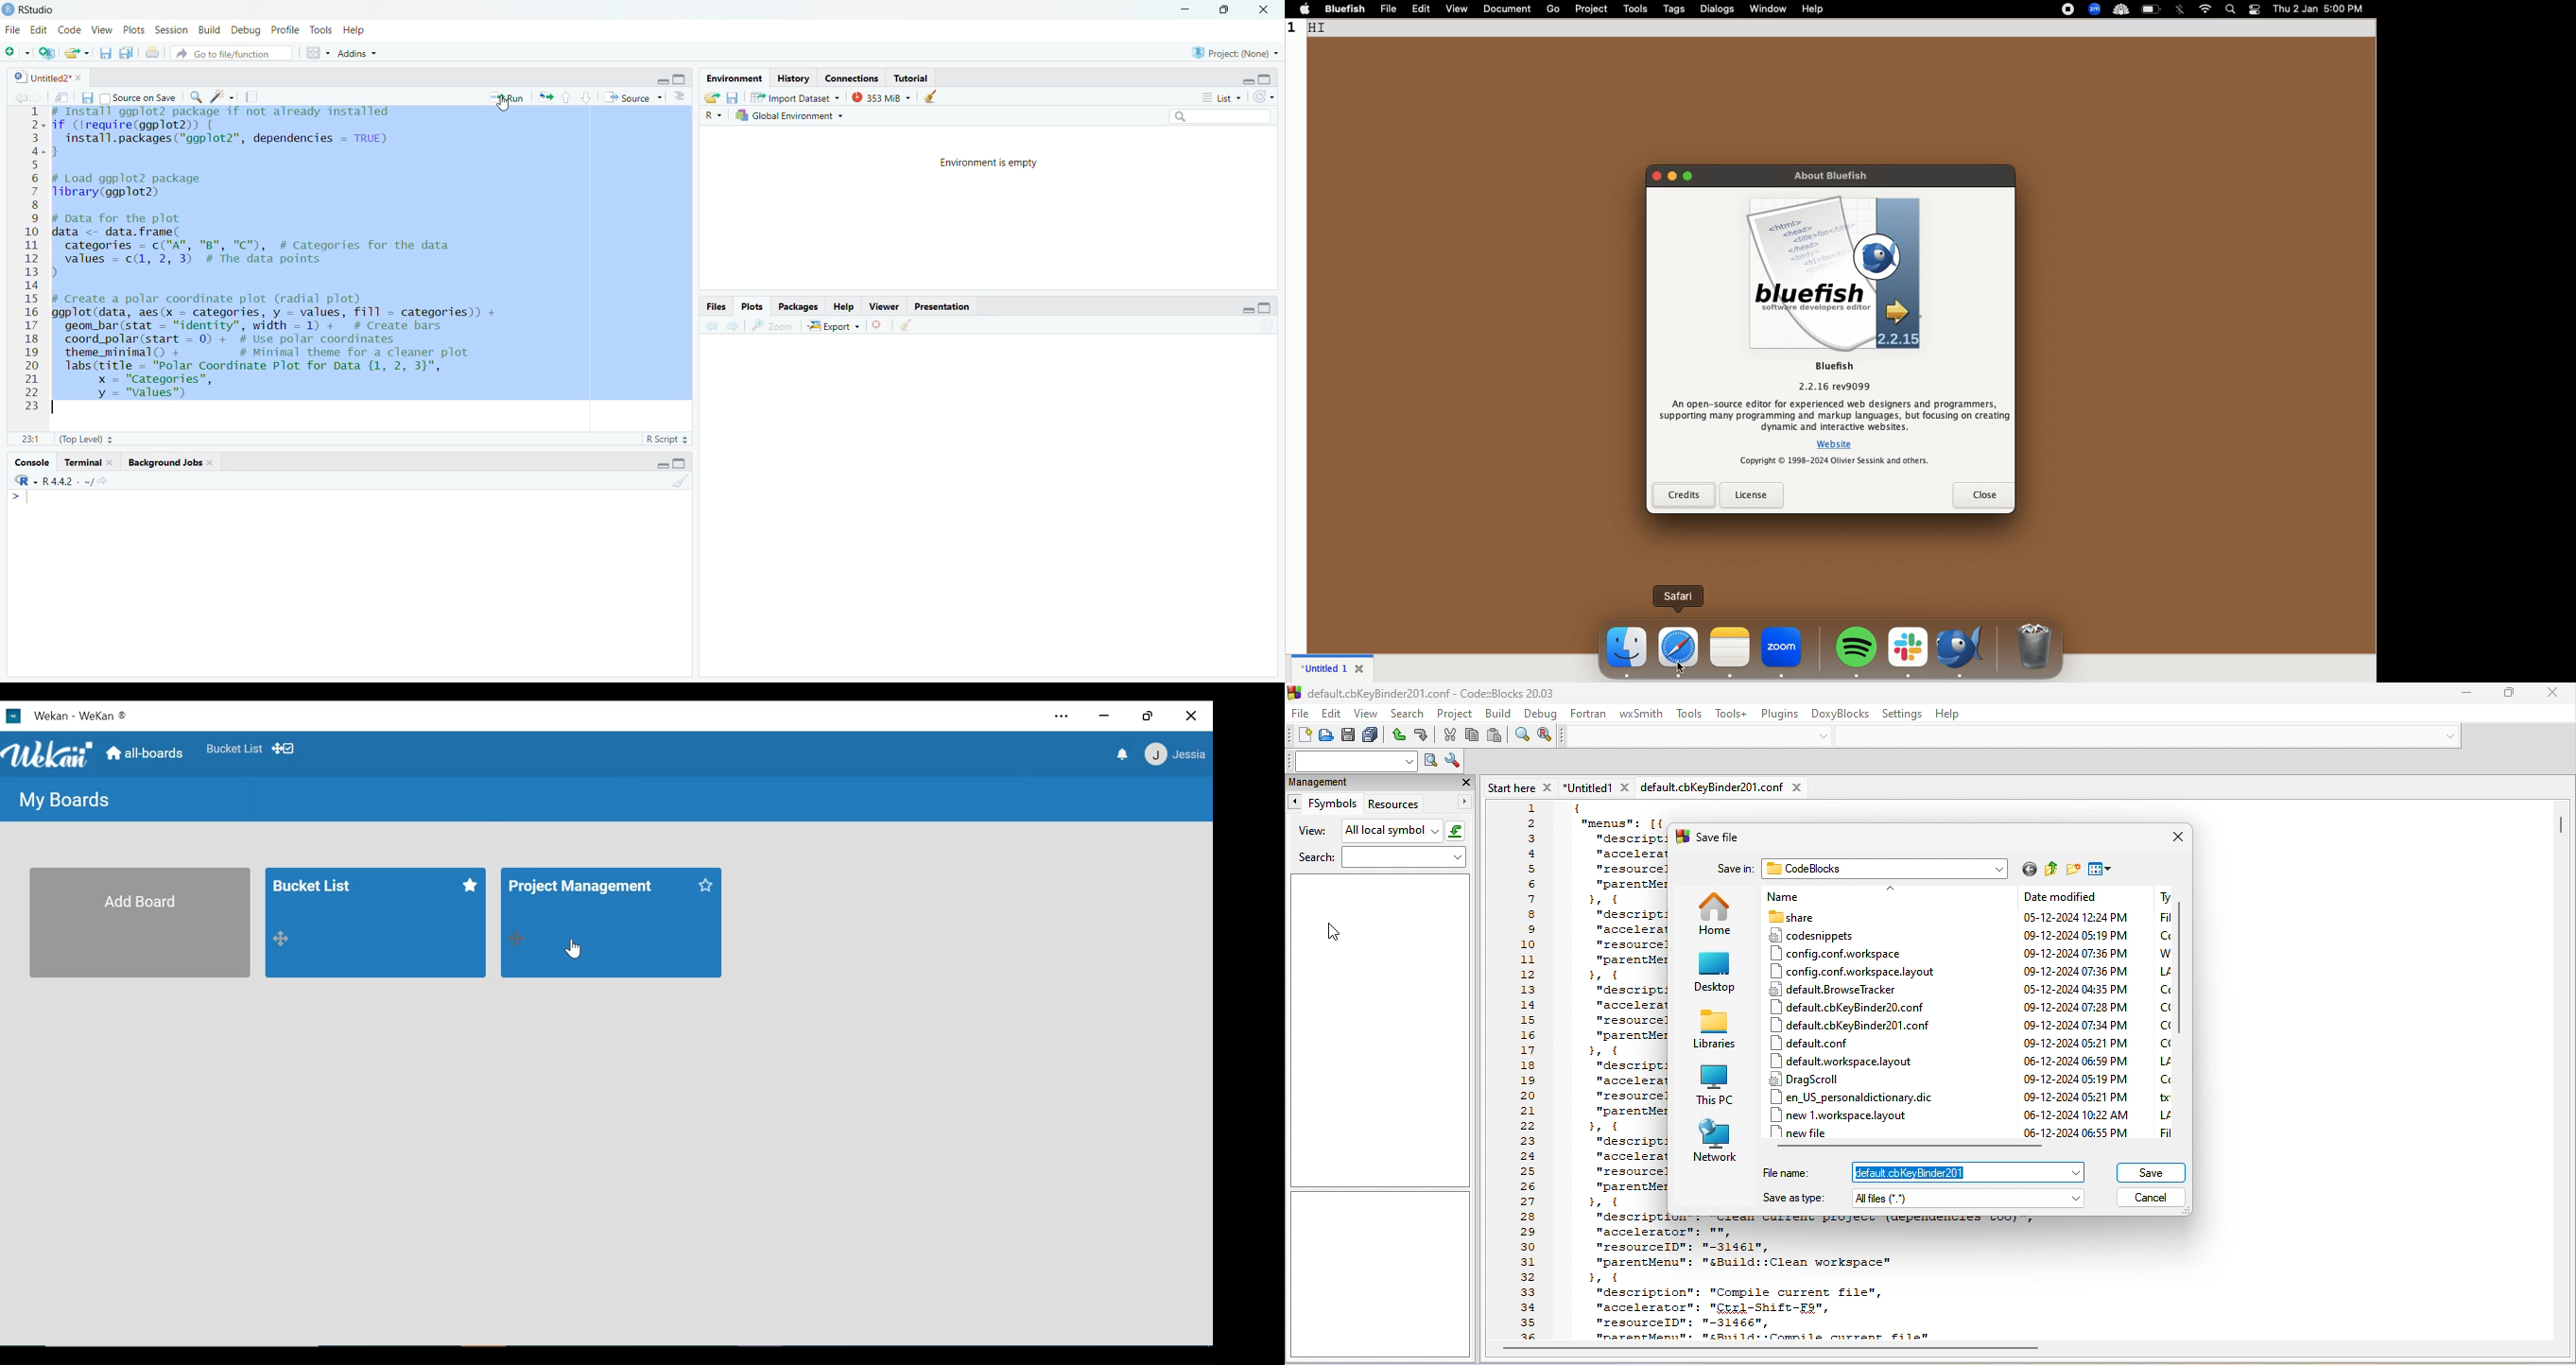  I want to click on default.cbKeyBinder201.conf - CodezBlocks 20.03, so click(1437, 693).